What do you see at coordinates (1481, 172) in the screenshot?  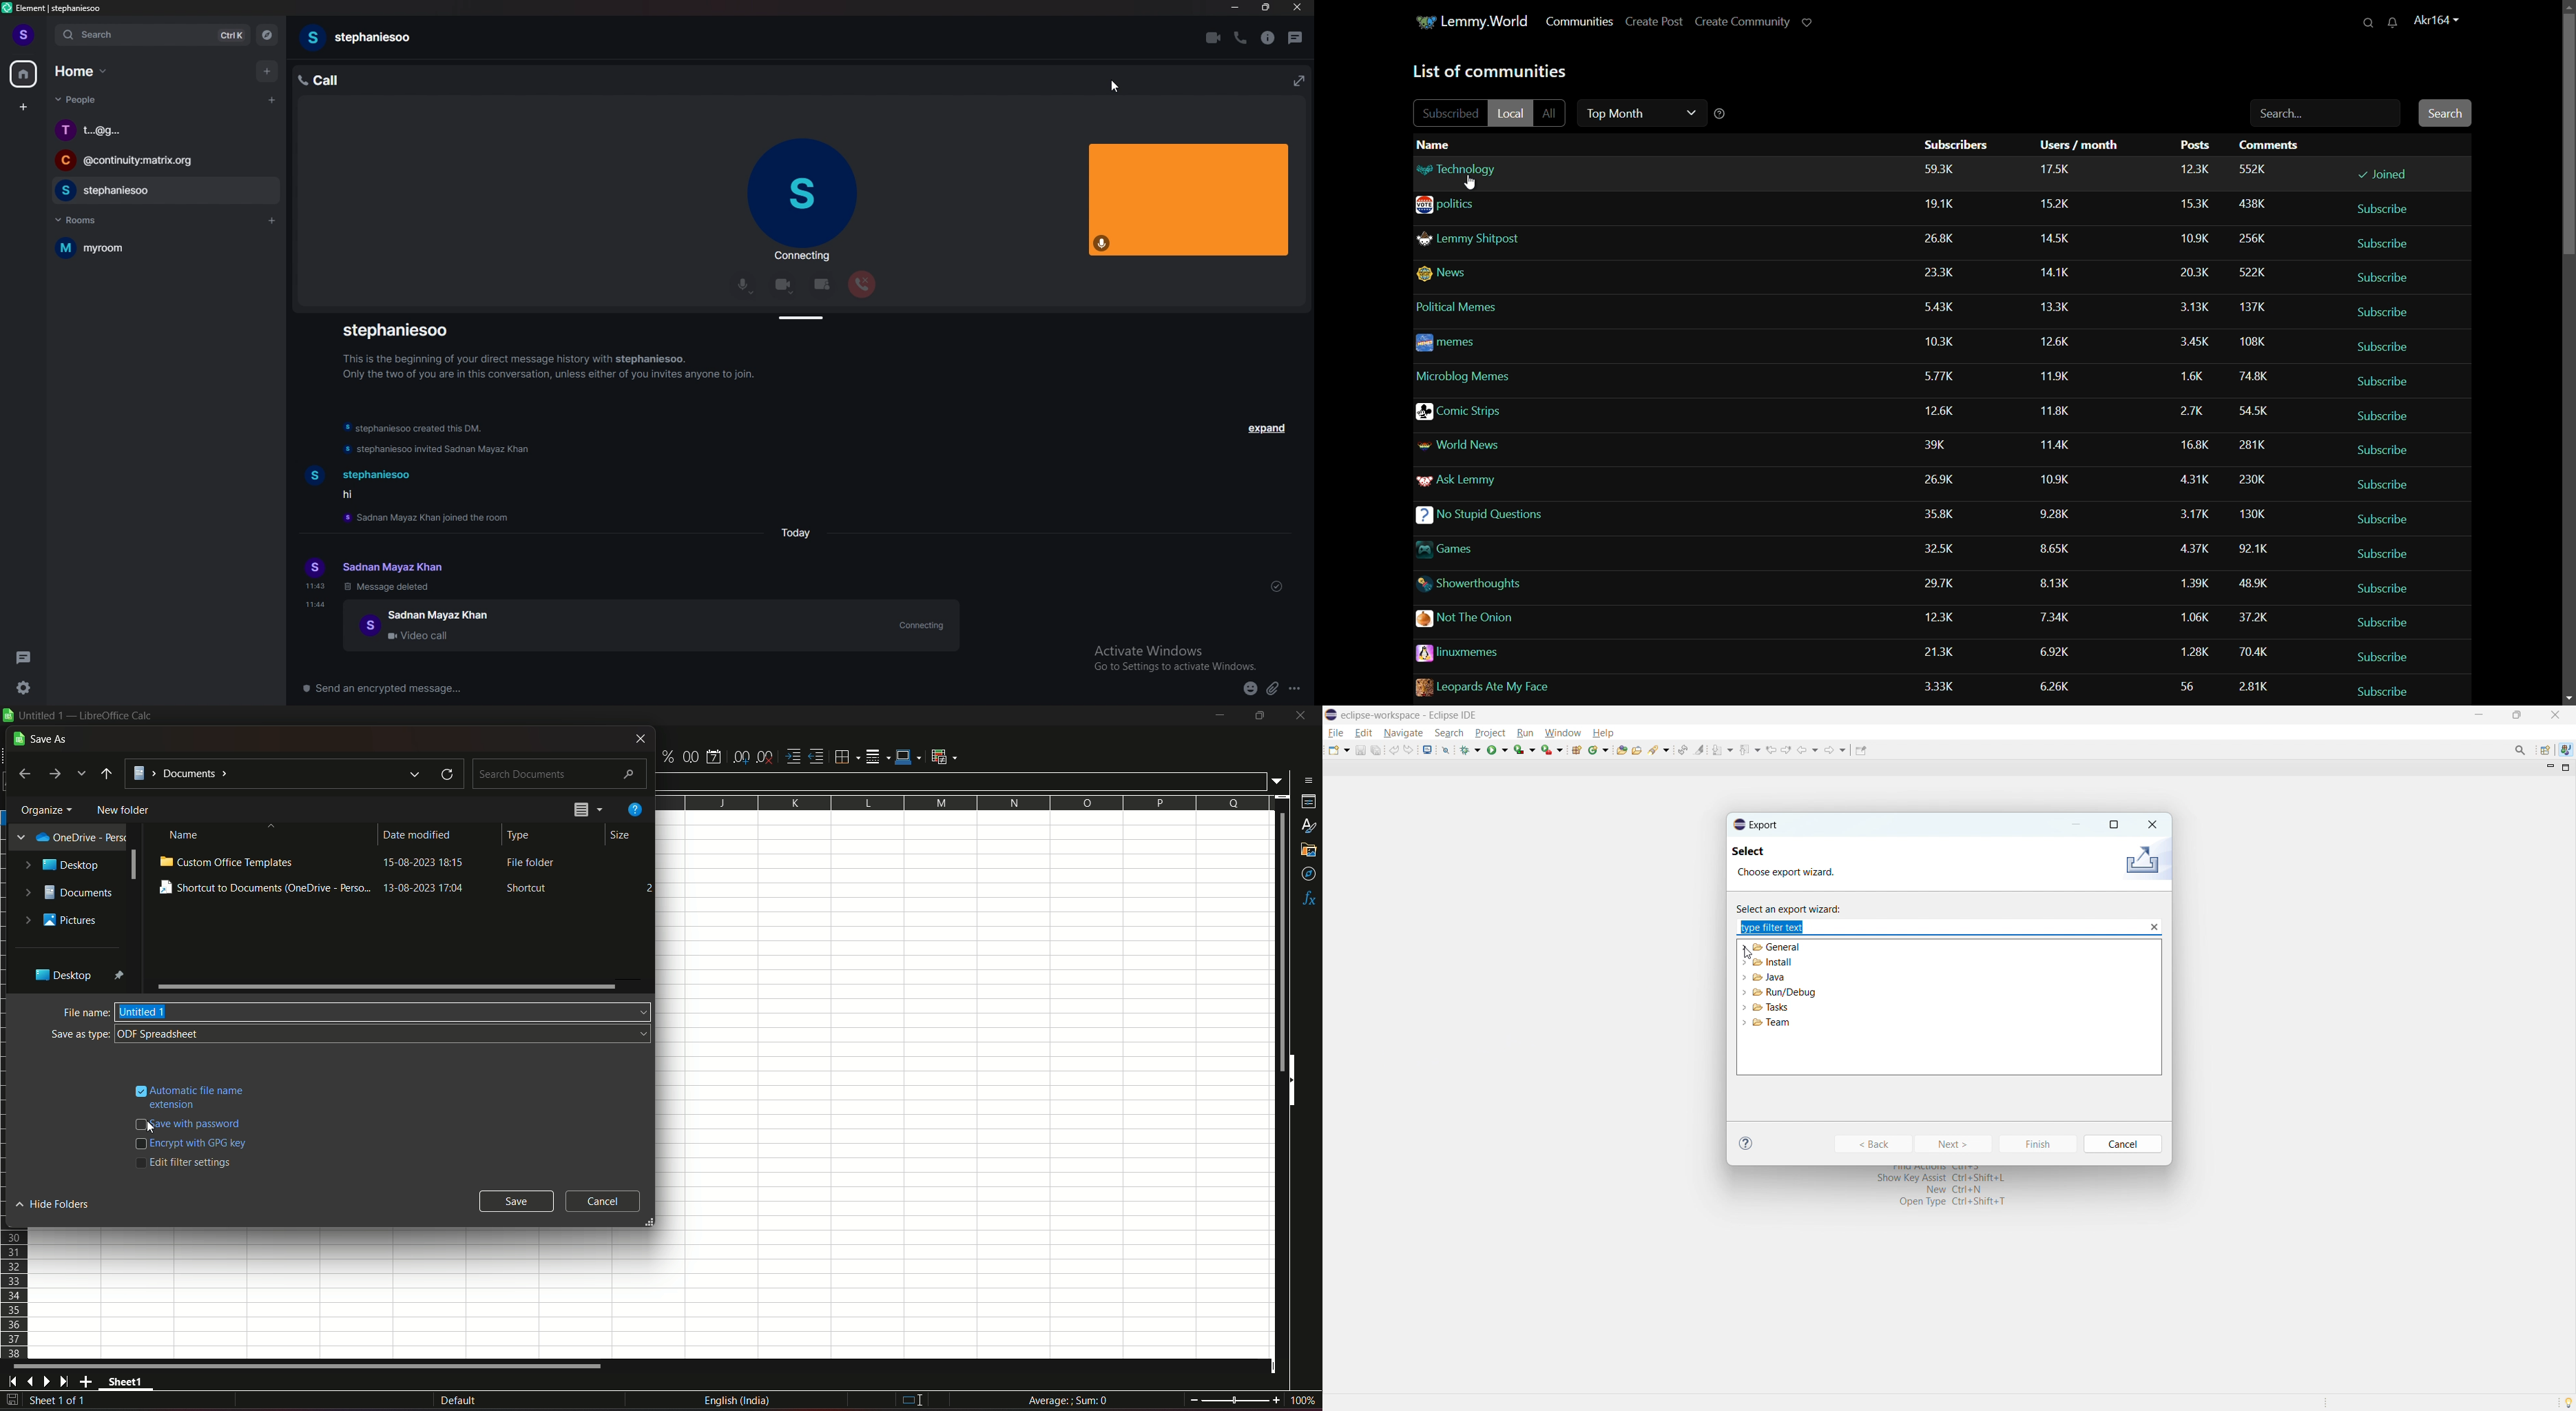 I see `communities name` at bounding box center [1481, 172].